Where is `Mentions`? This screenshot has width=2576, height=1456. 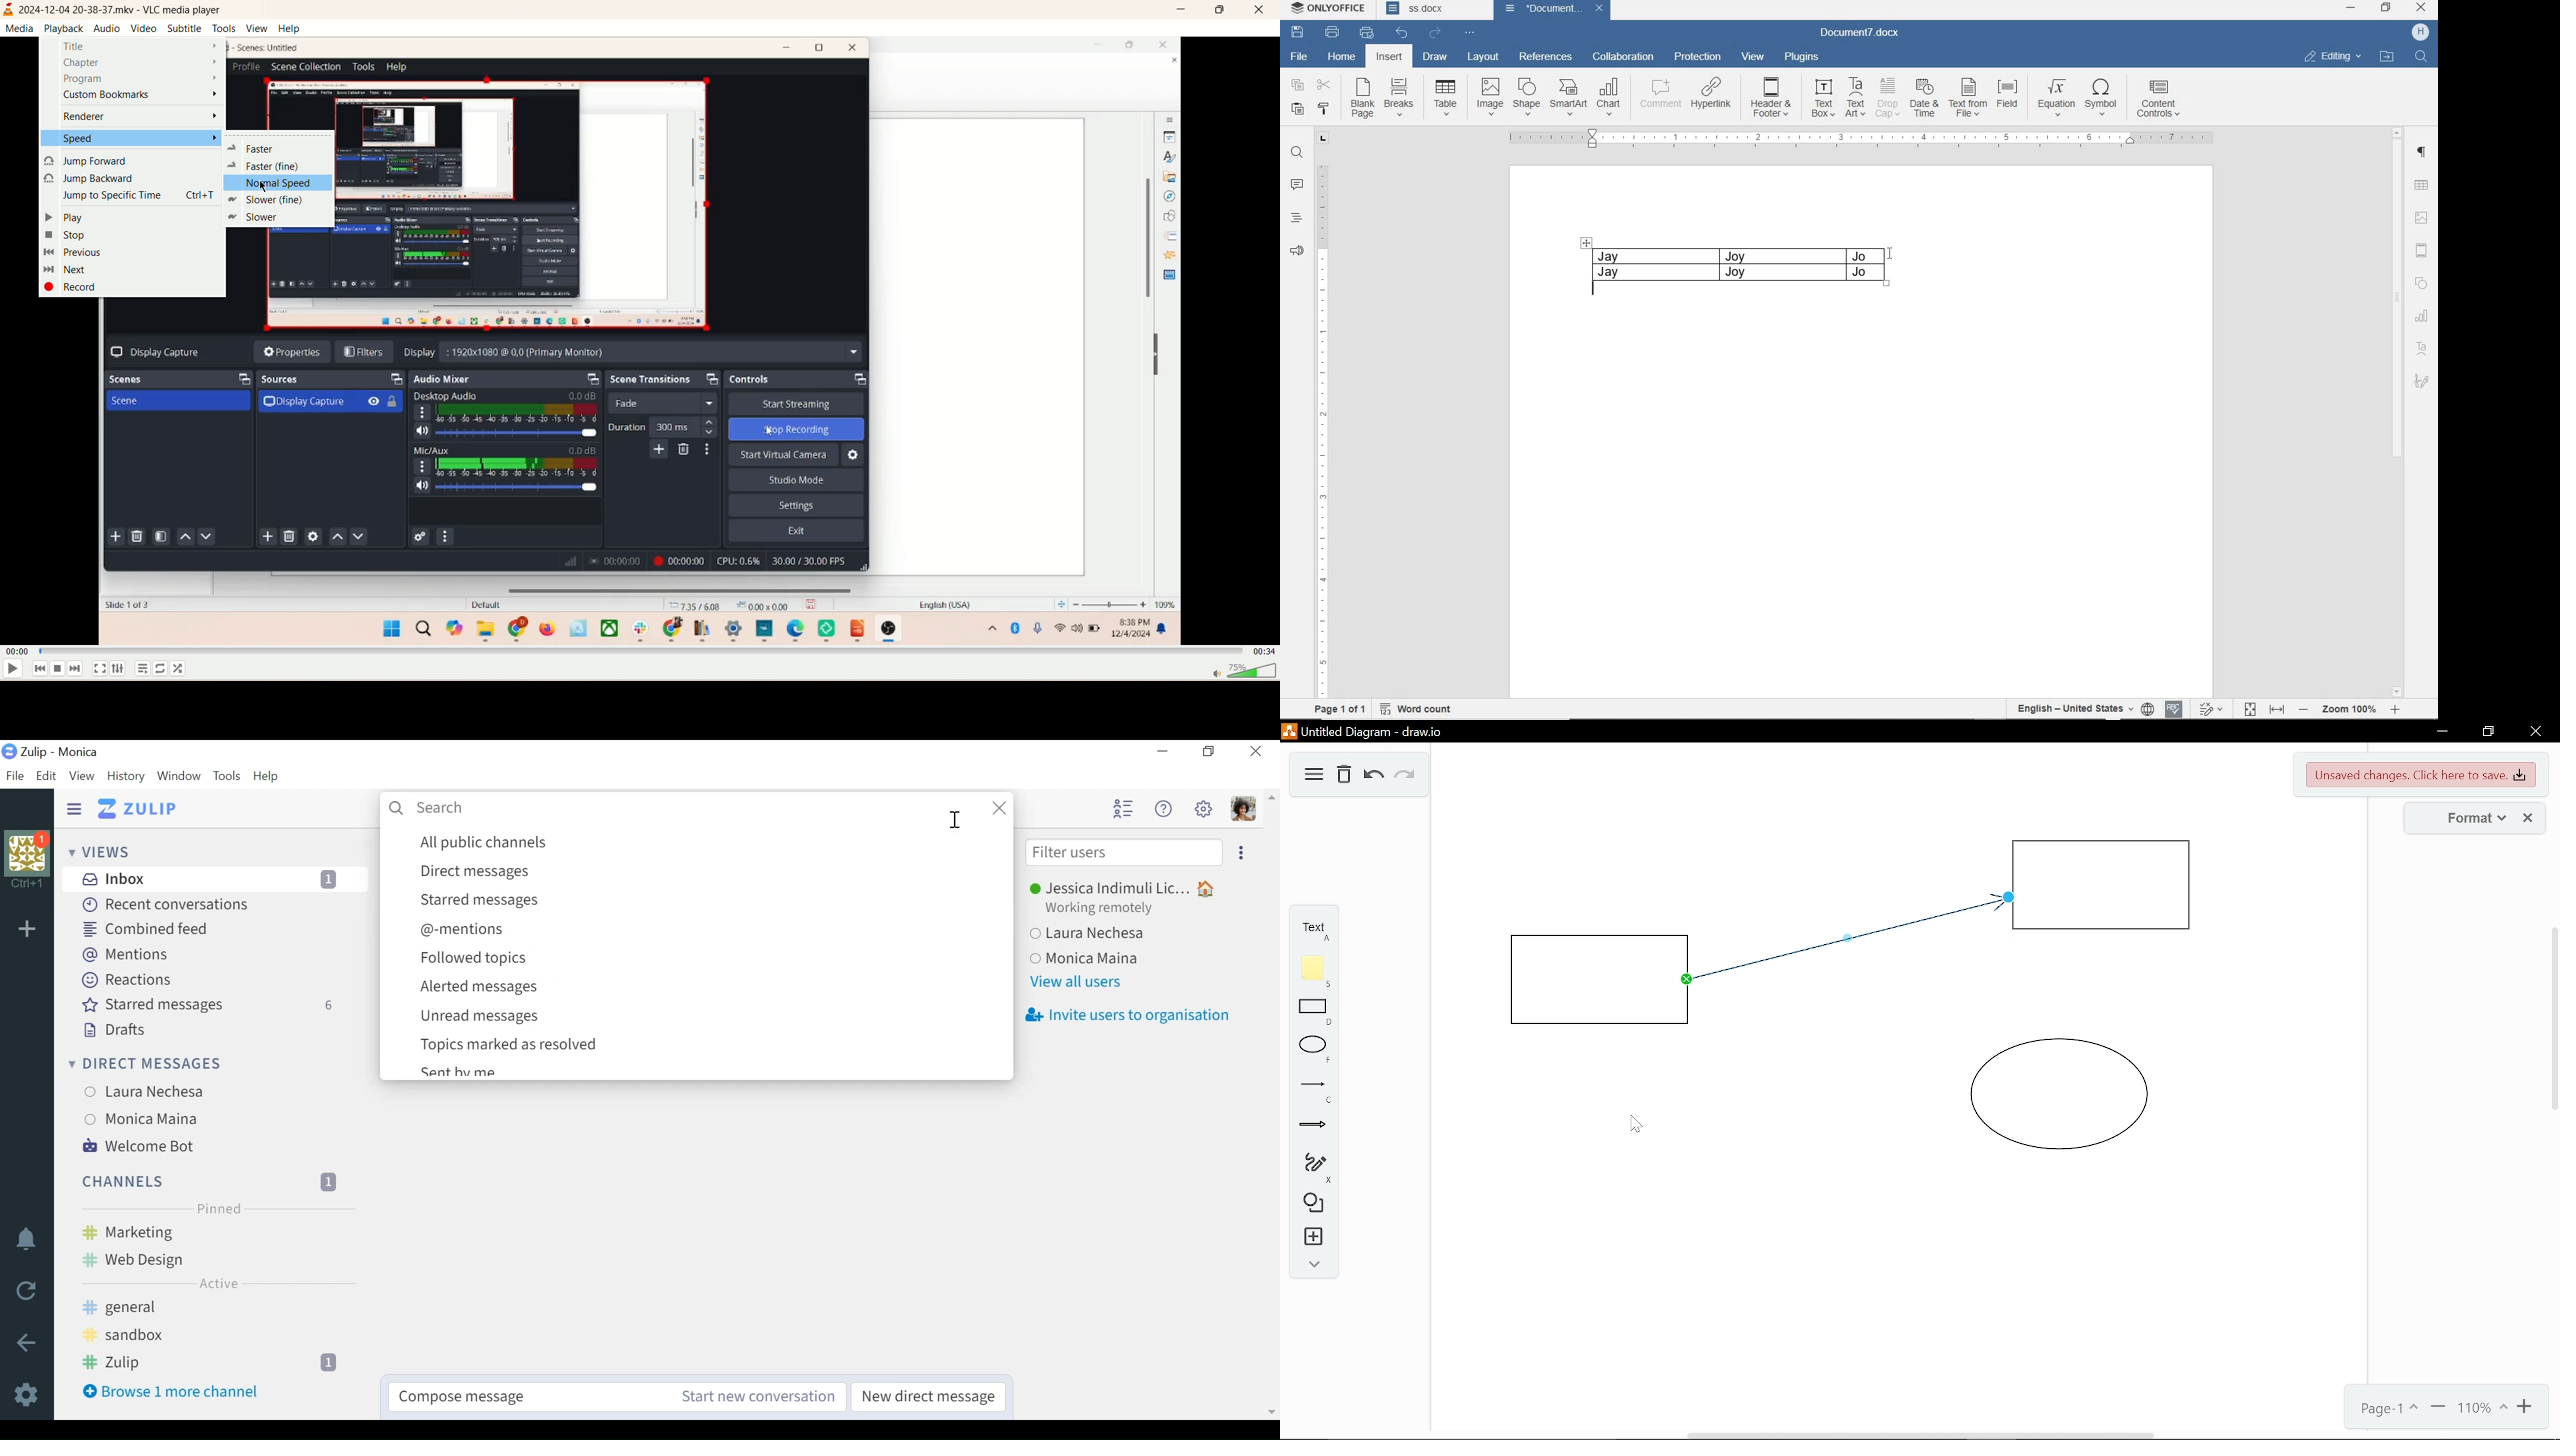
Mentions is located at coordinates (126, 955).